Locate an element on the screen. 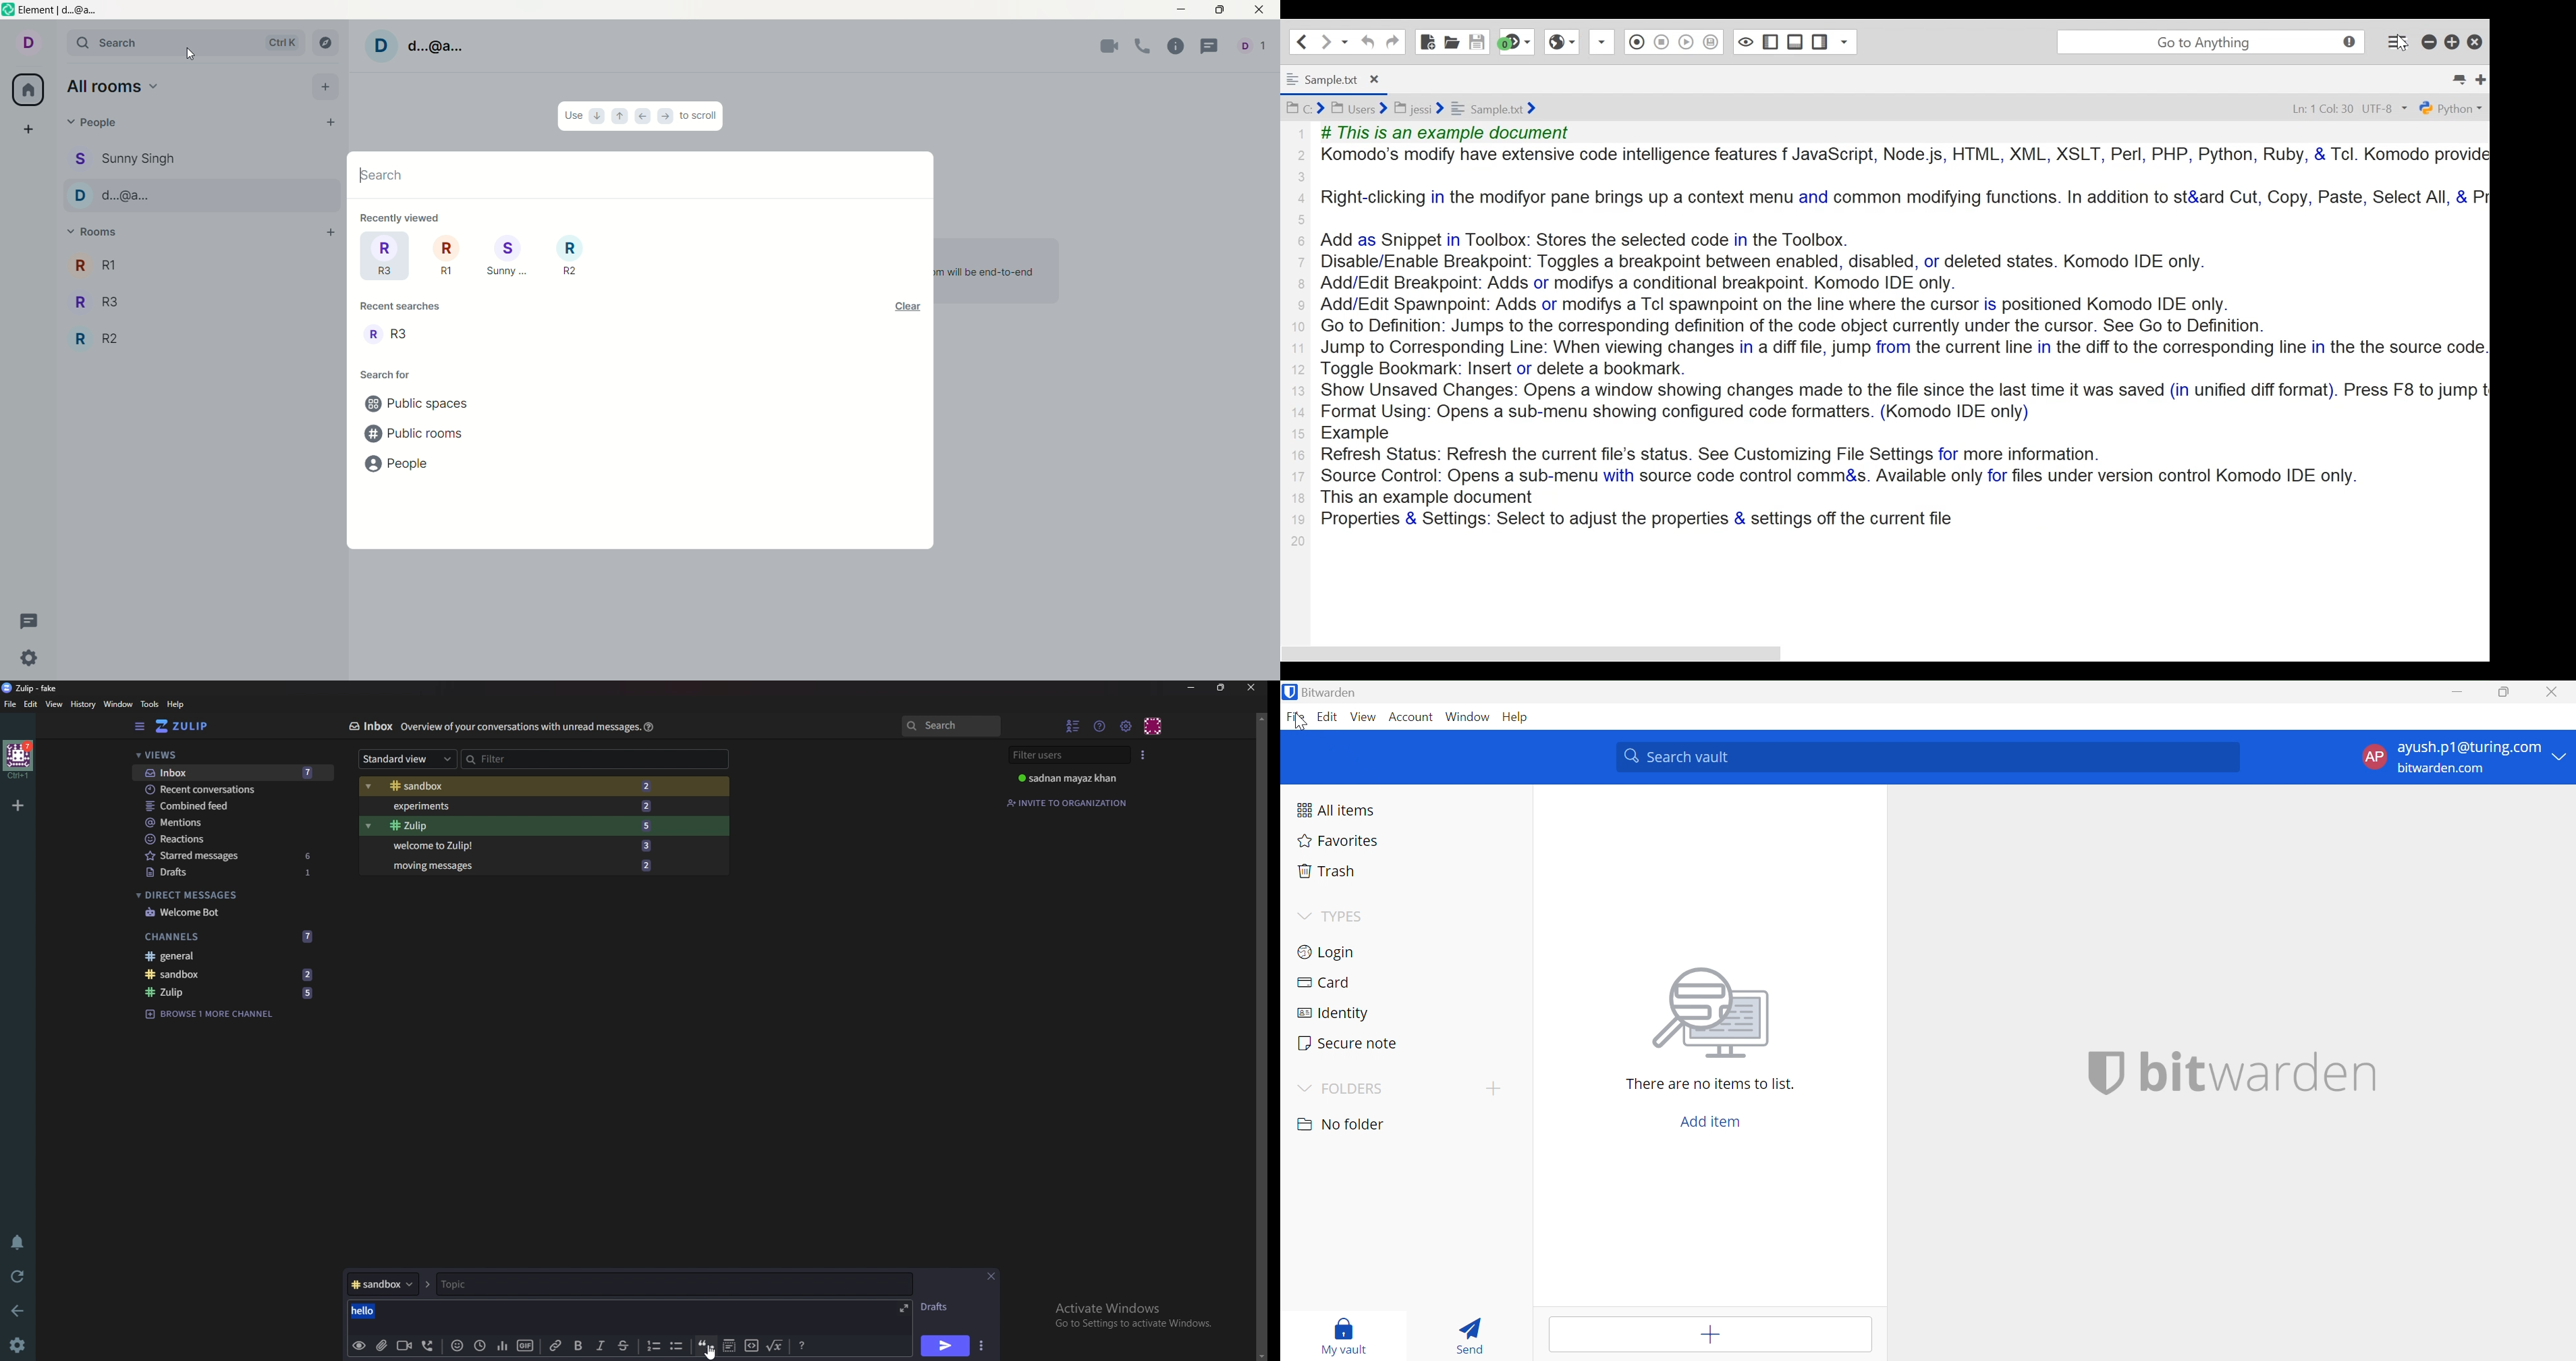 The height and width of the screenshot is (1372, 2576). Add item is located at coordinates (1710, 1123).